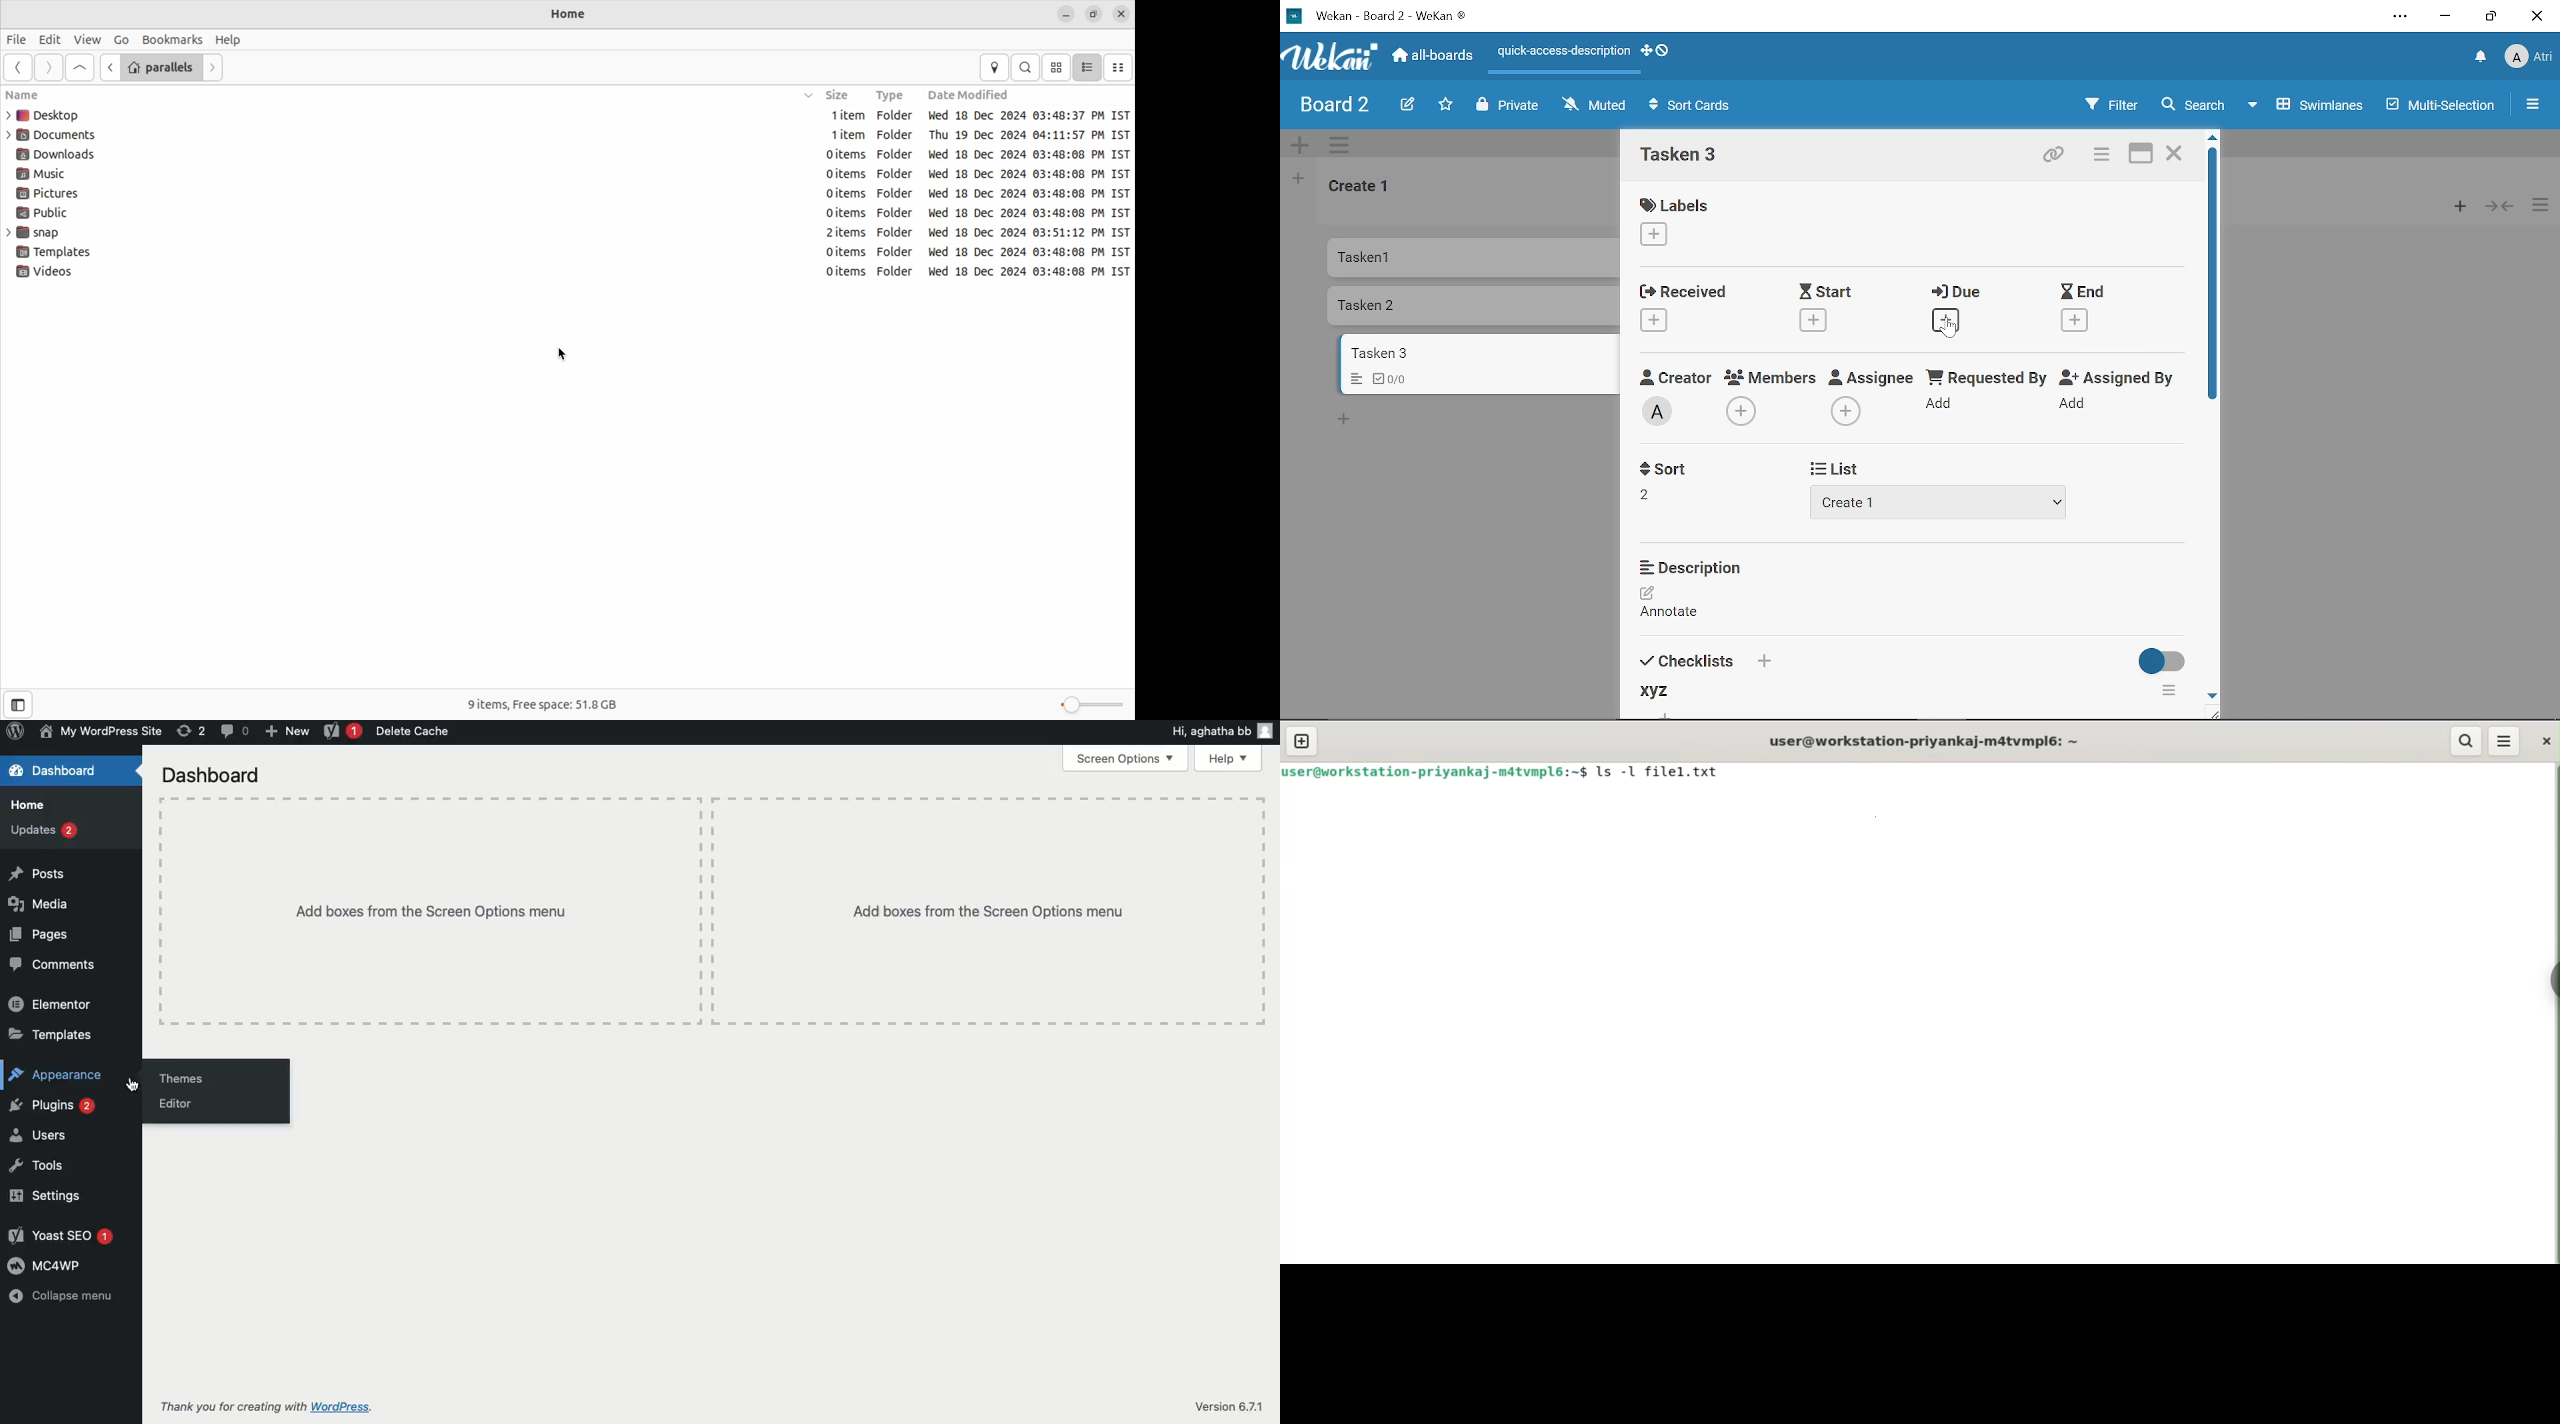 Image resolution: width=2576 pixels, height=1428 pixels. I want to click on Assignee, so click(1872, 375).